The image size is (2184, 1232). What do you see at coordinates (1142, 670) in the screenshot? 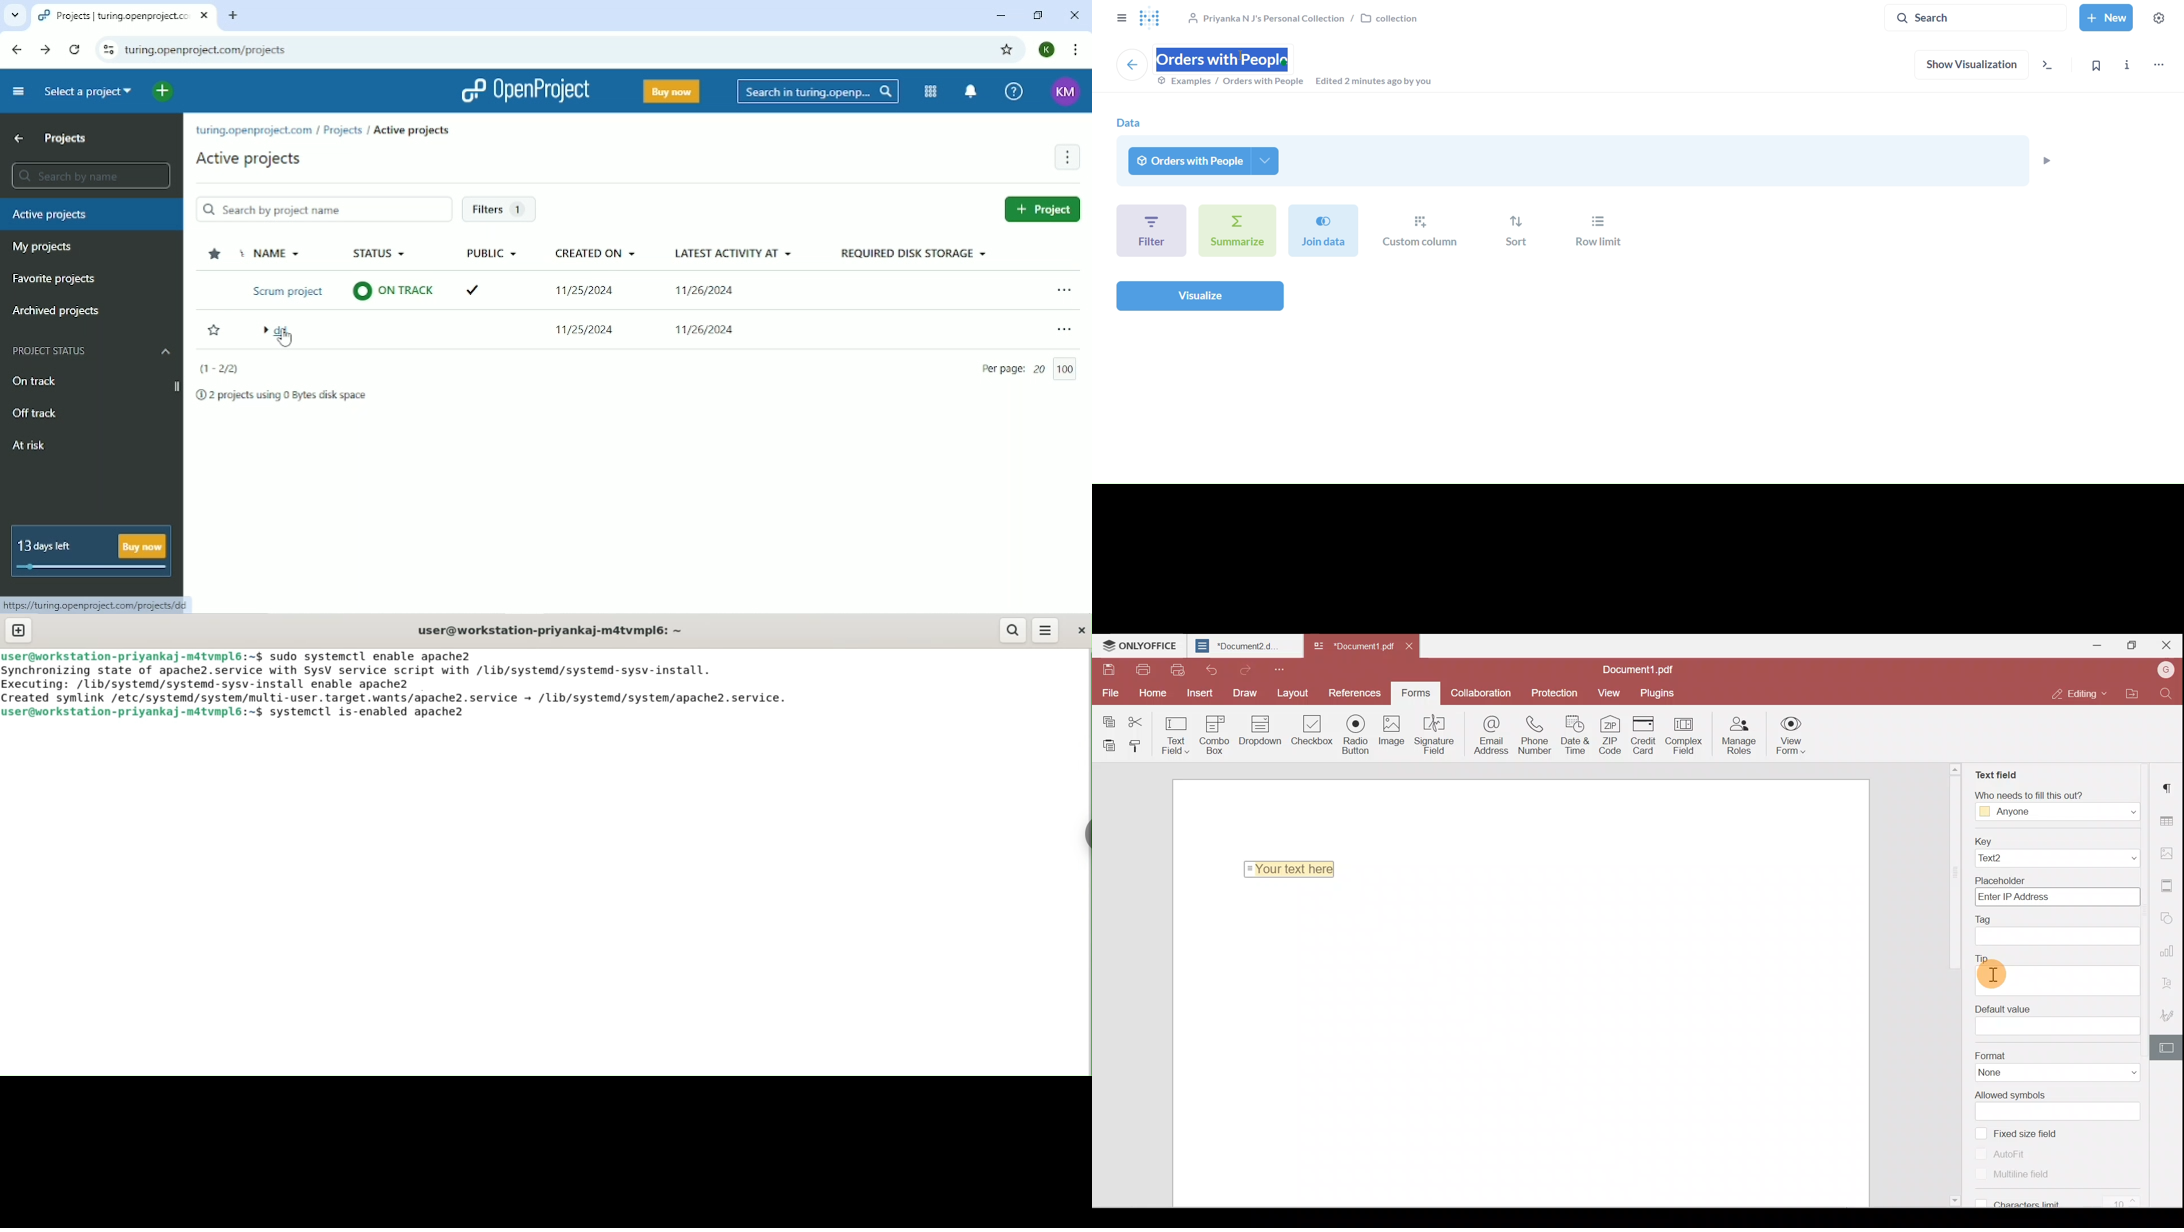
I see `Print file` at bounding box center [1142, 670].